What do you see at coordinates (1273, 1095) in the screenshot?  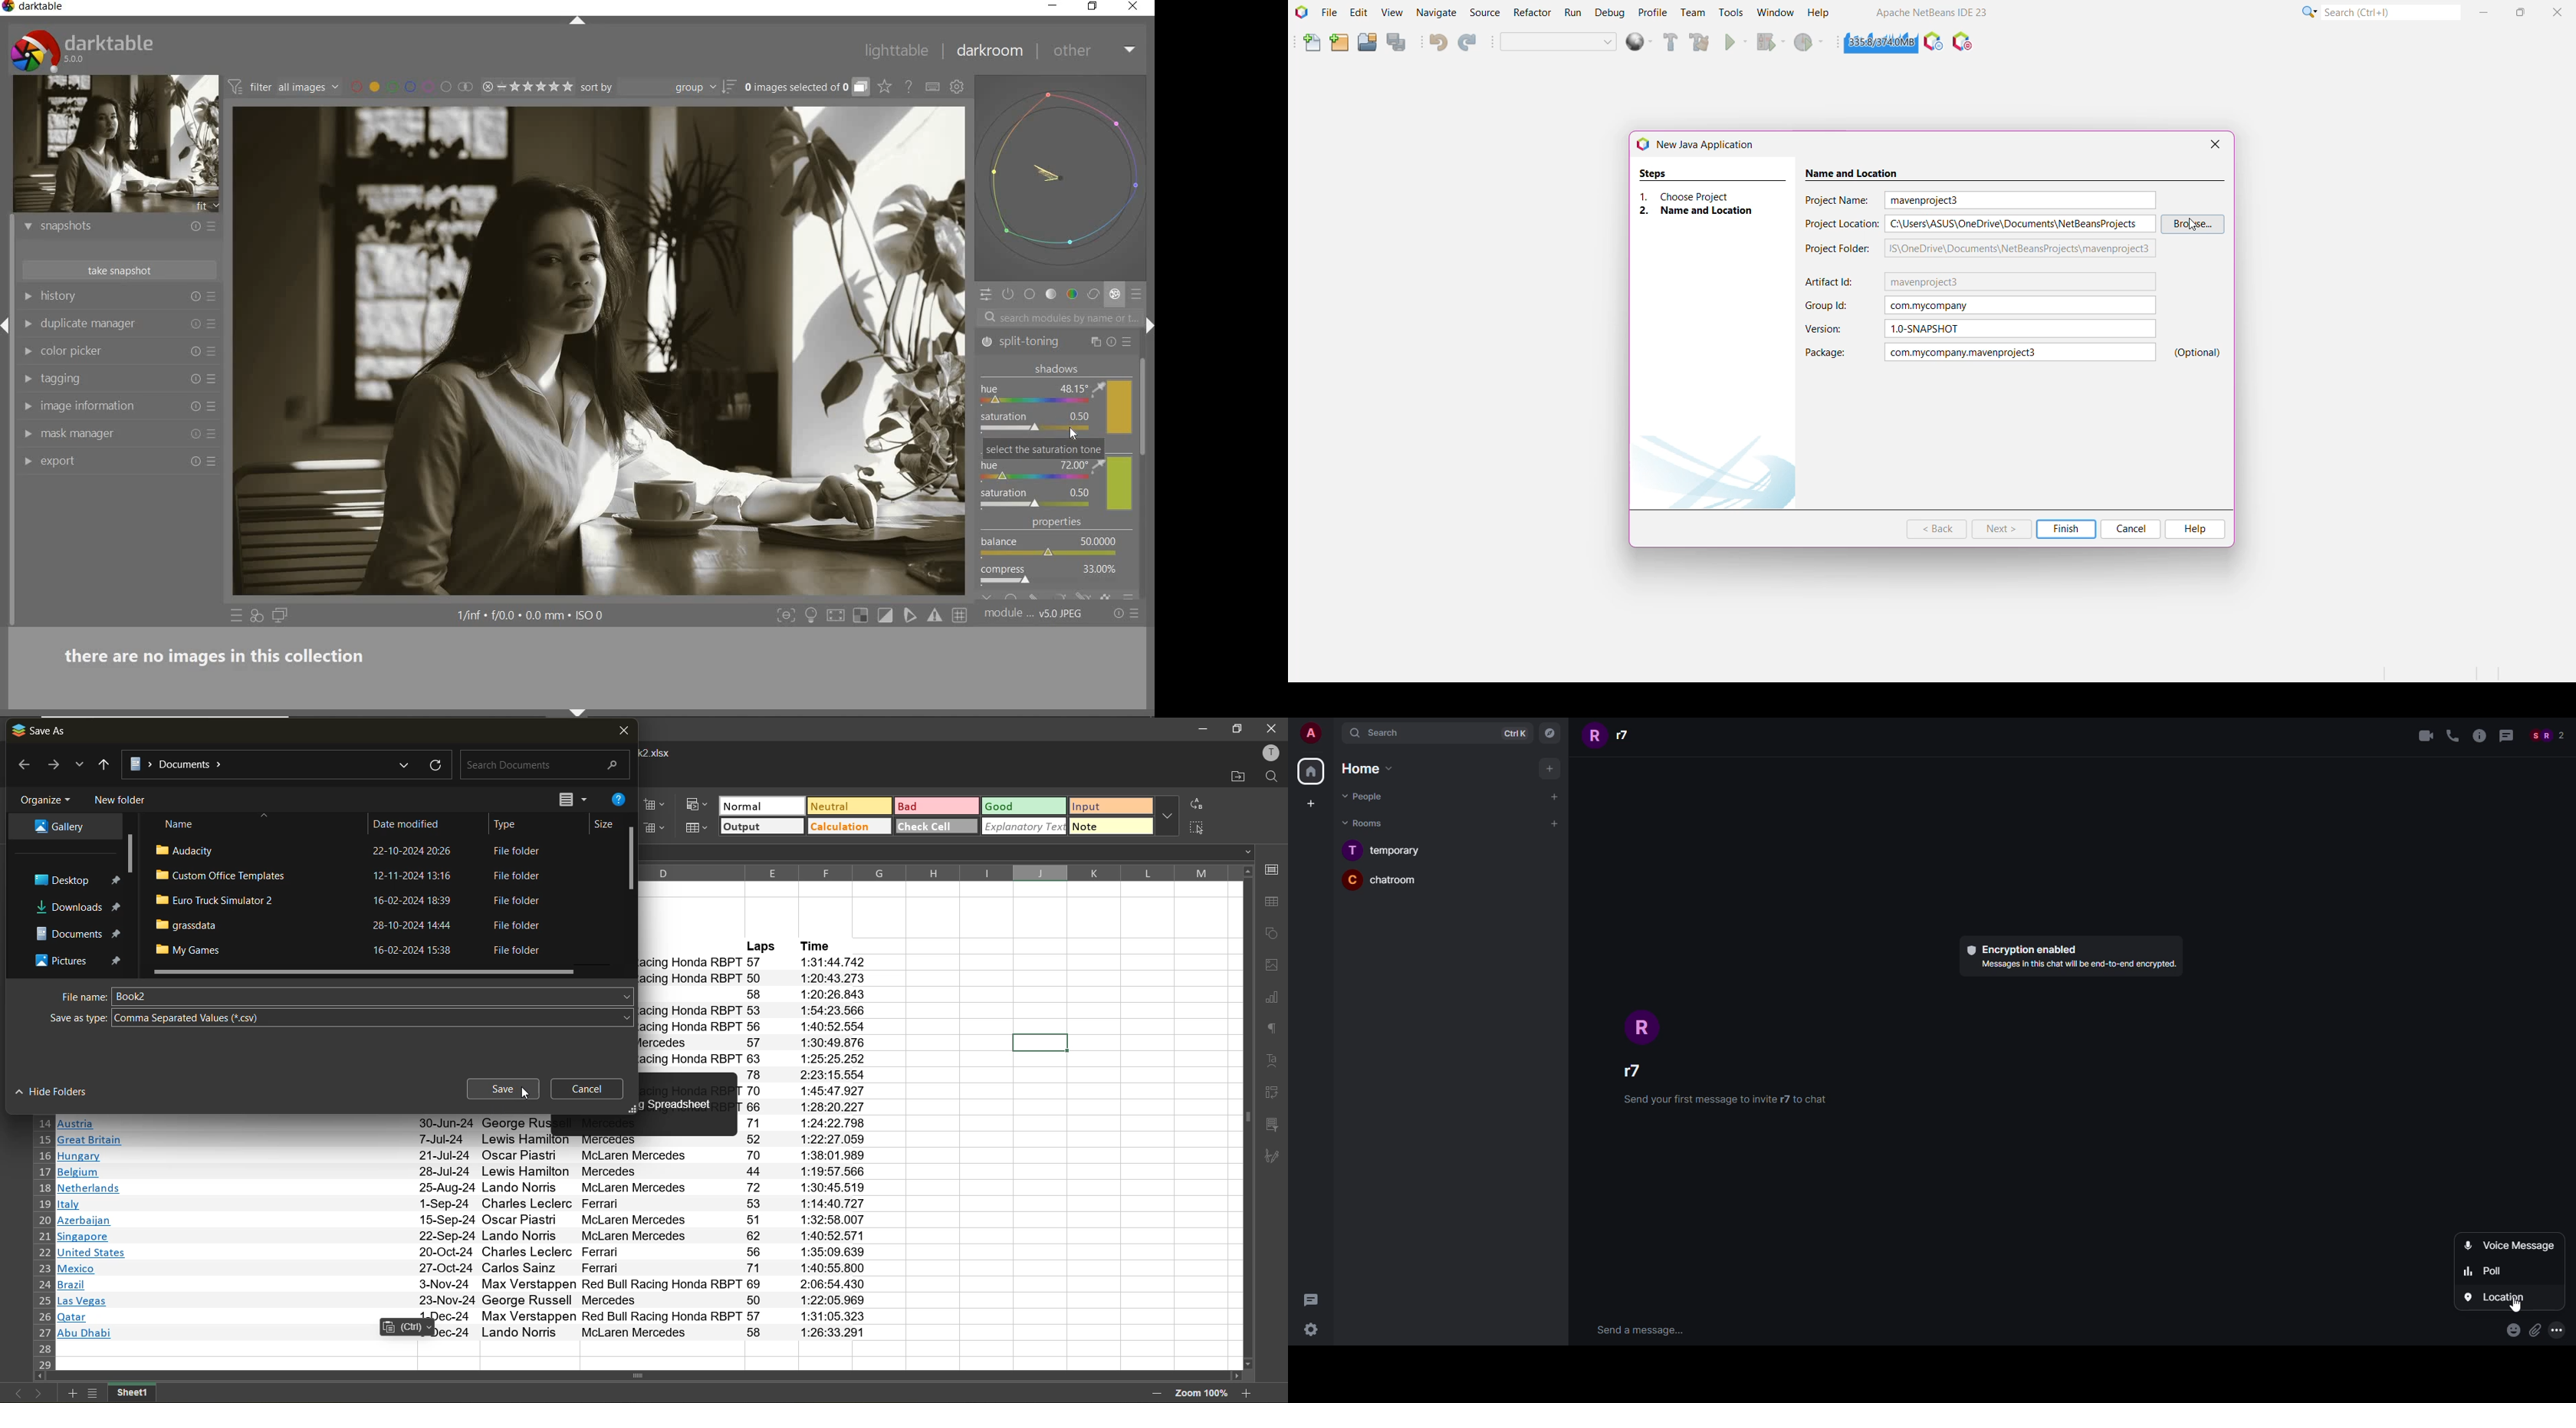 I see `pivot table` at bounding box center [1273, 1095].